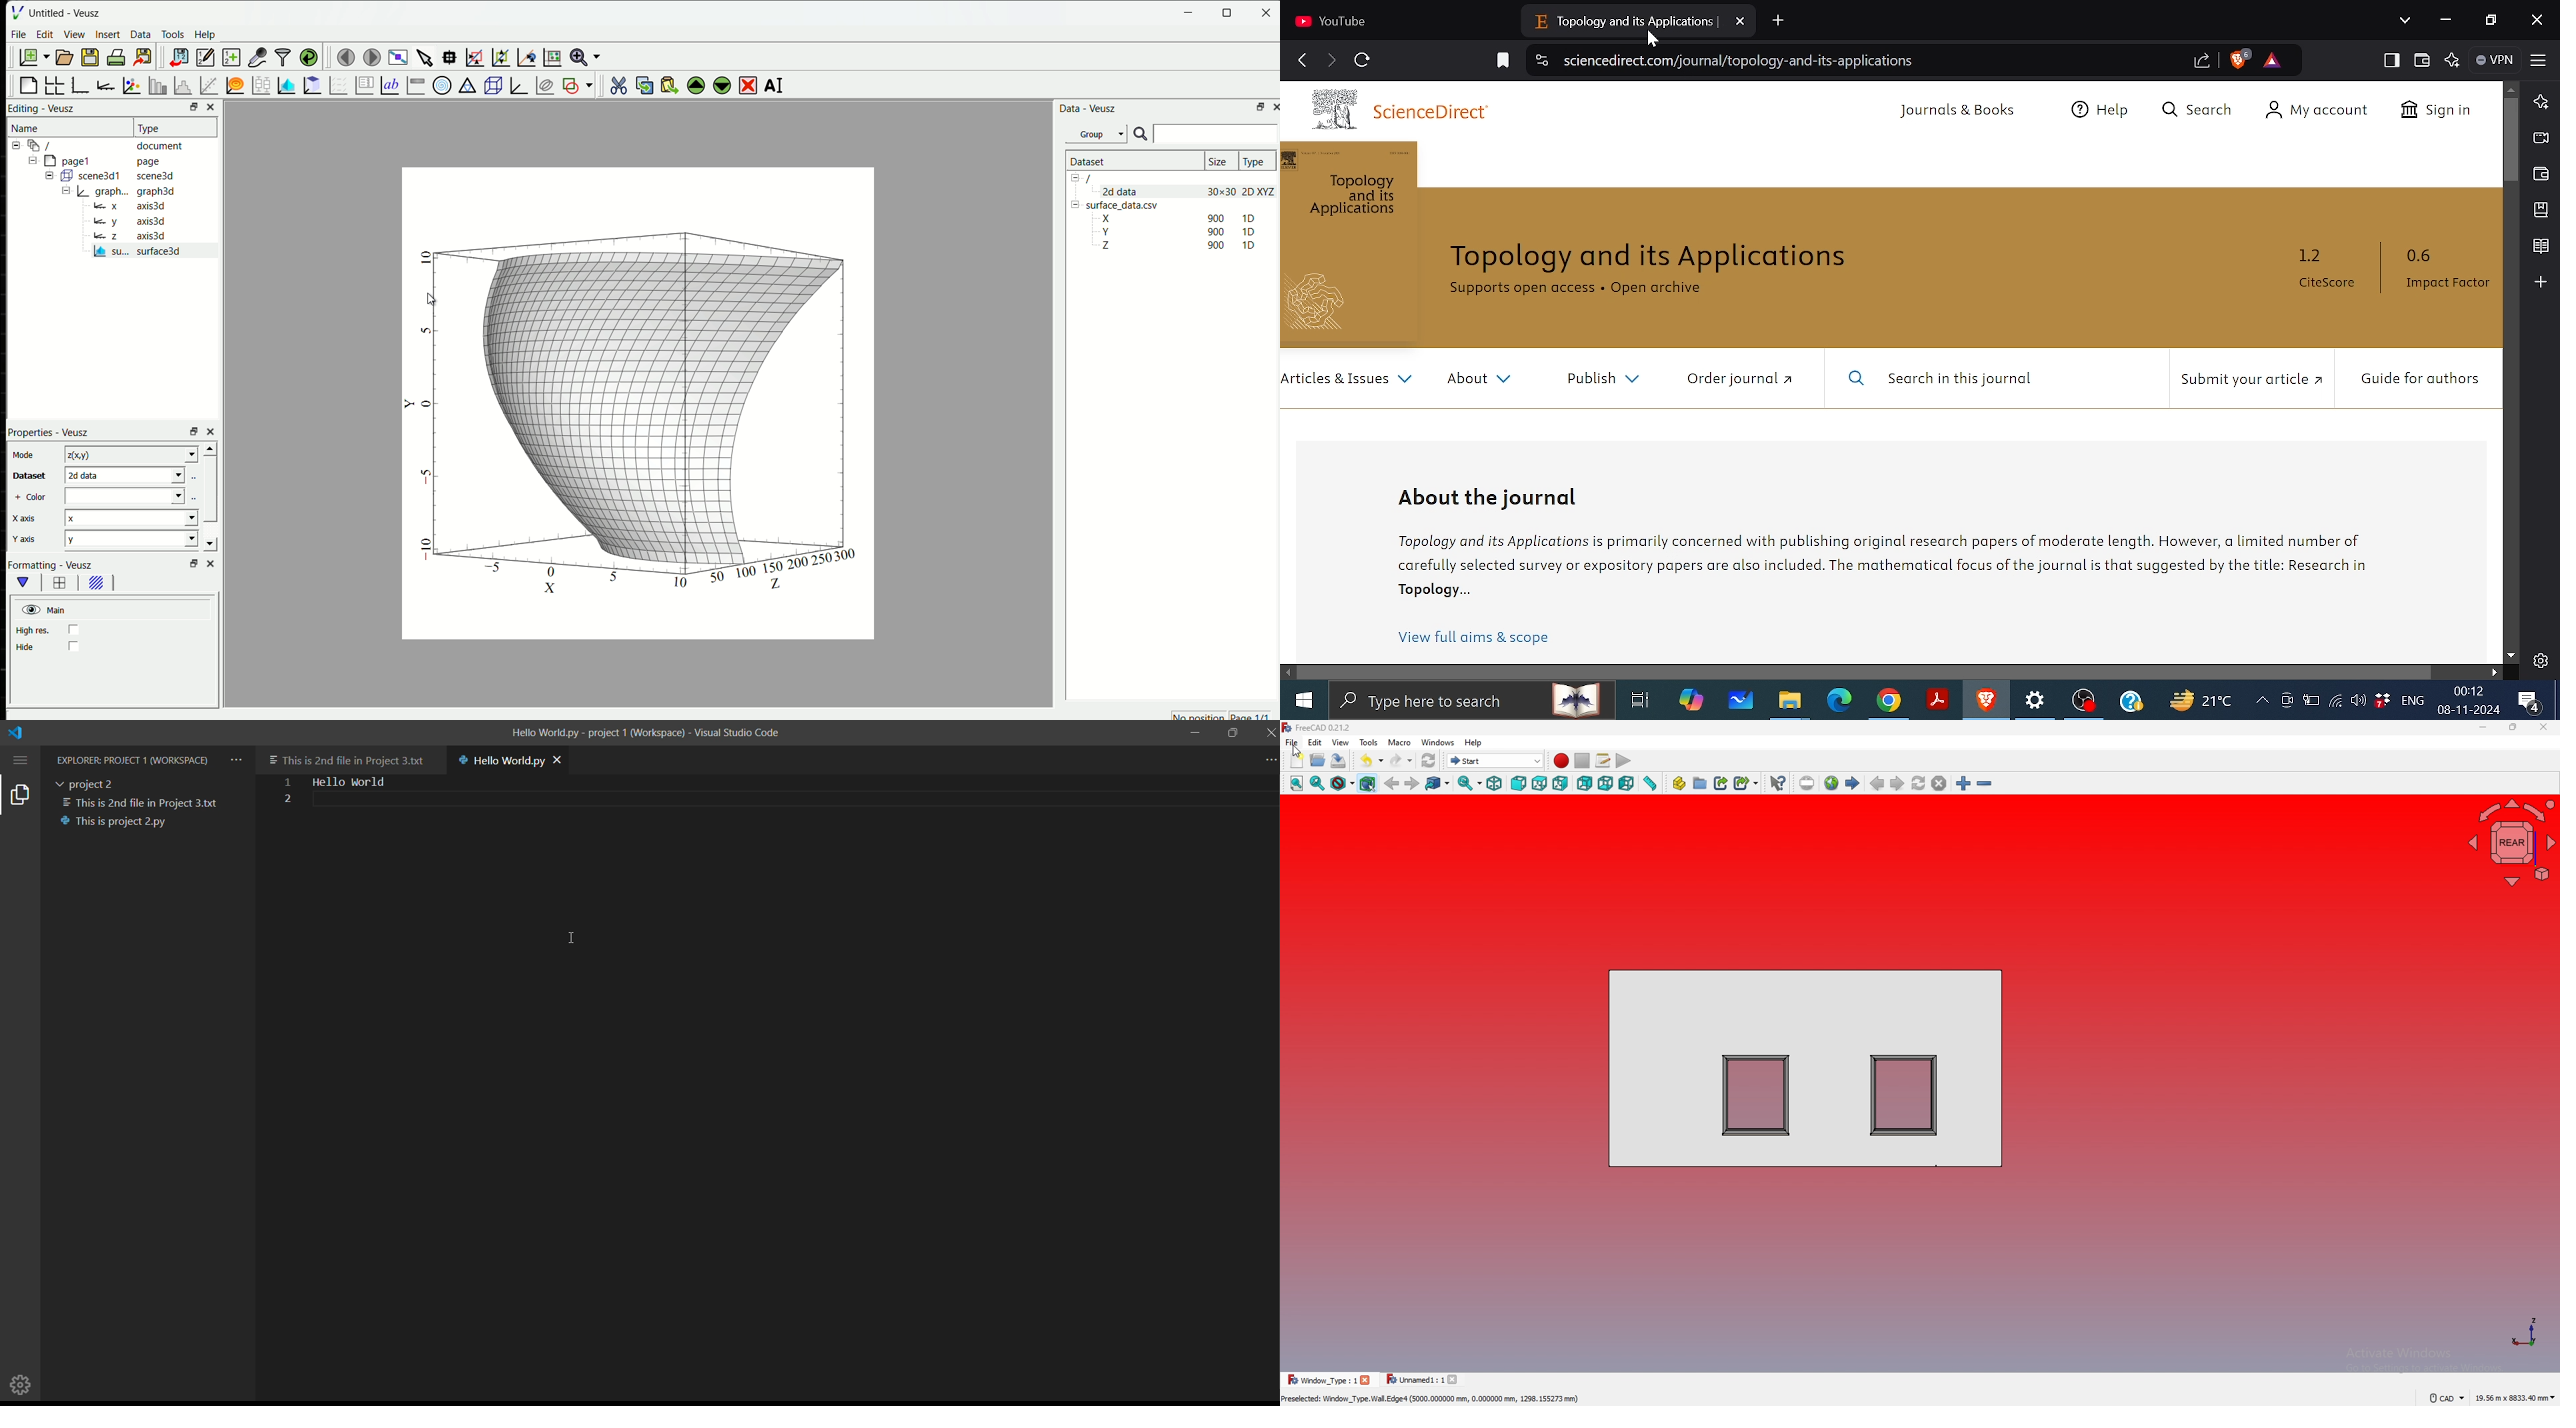  Describe the element at coordinates (748, 86) in the screenshot. I see `delete` at that location.